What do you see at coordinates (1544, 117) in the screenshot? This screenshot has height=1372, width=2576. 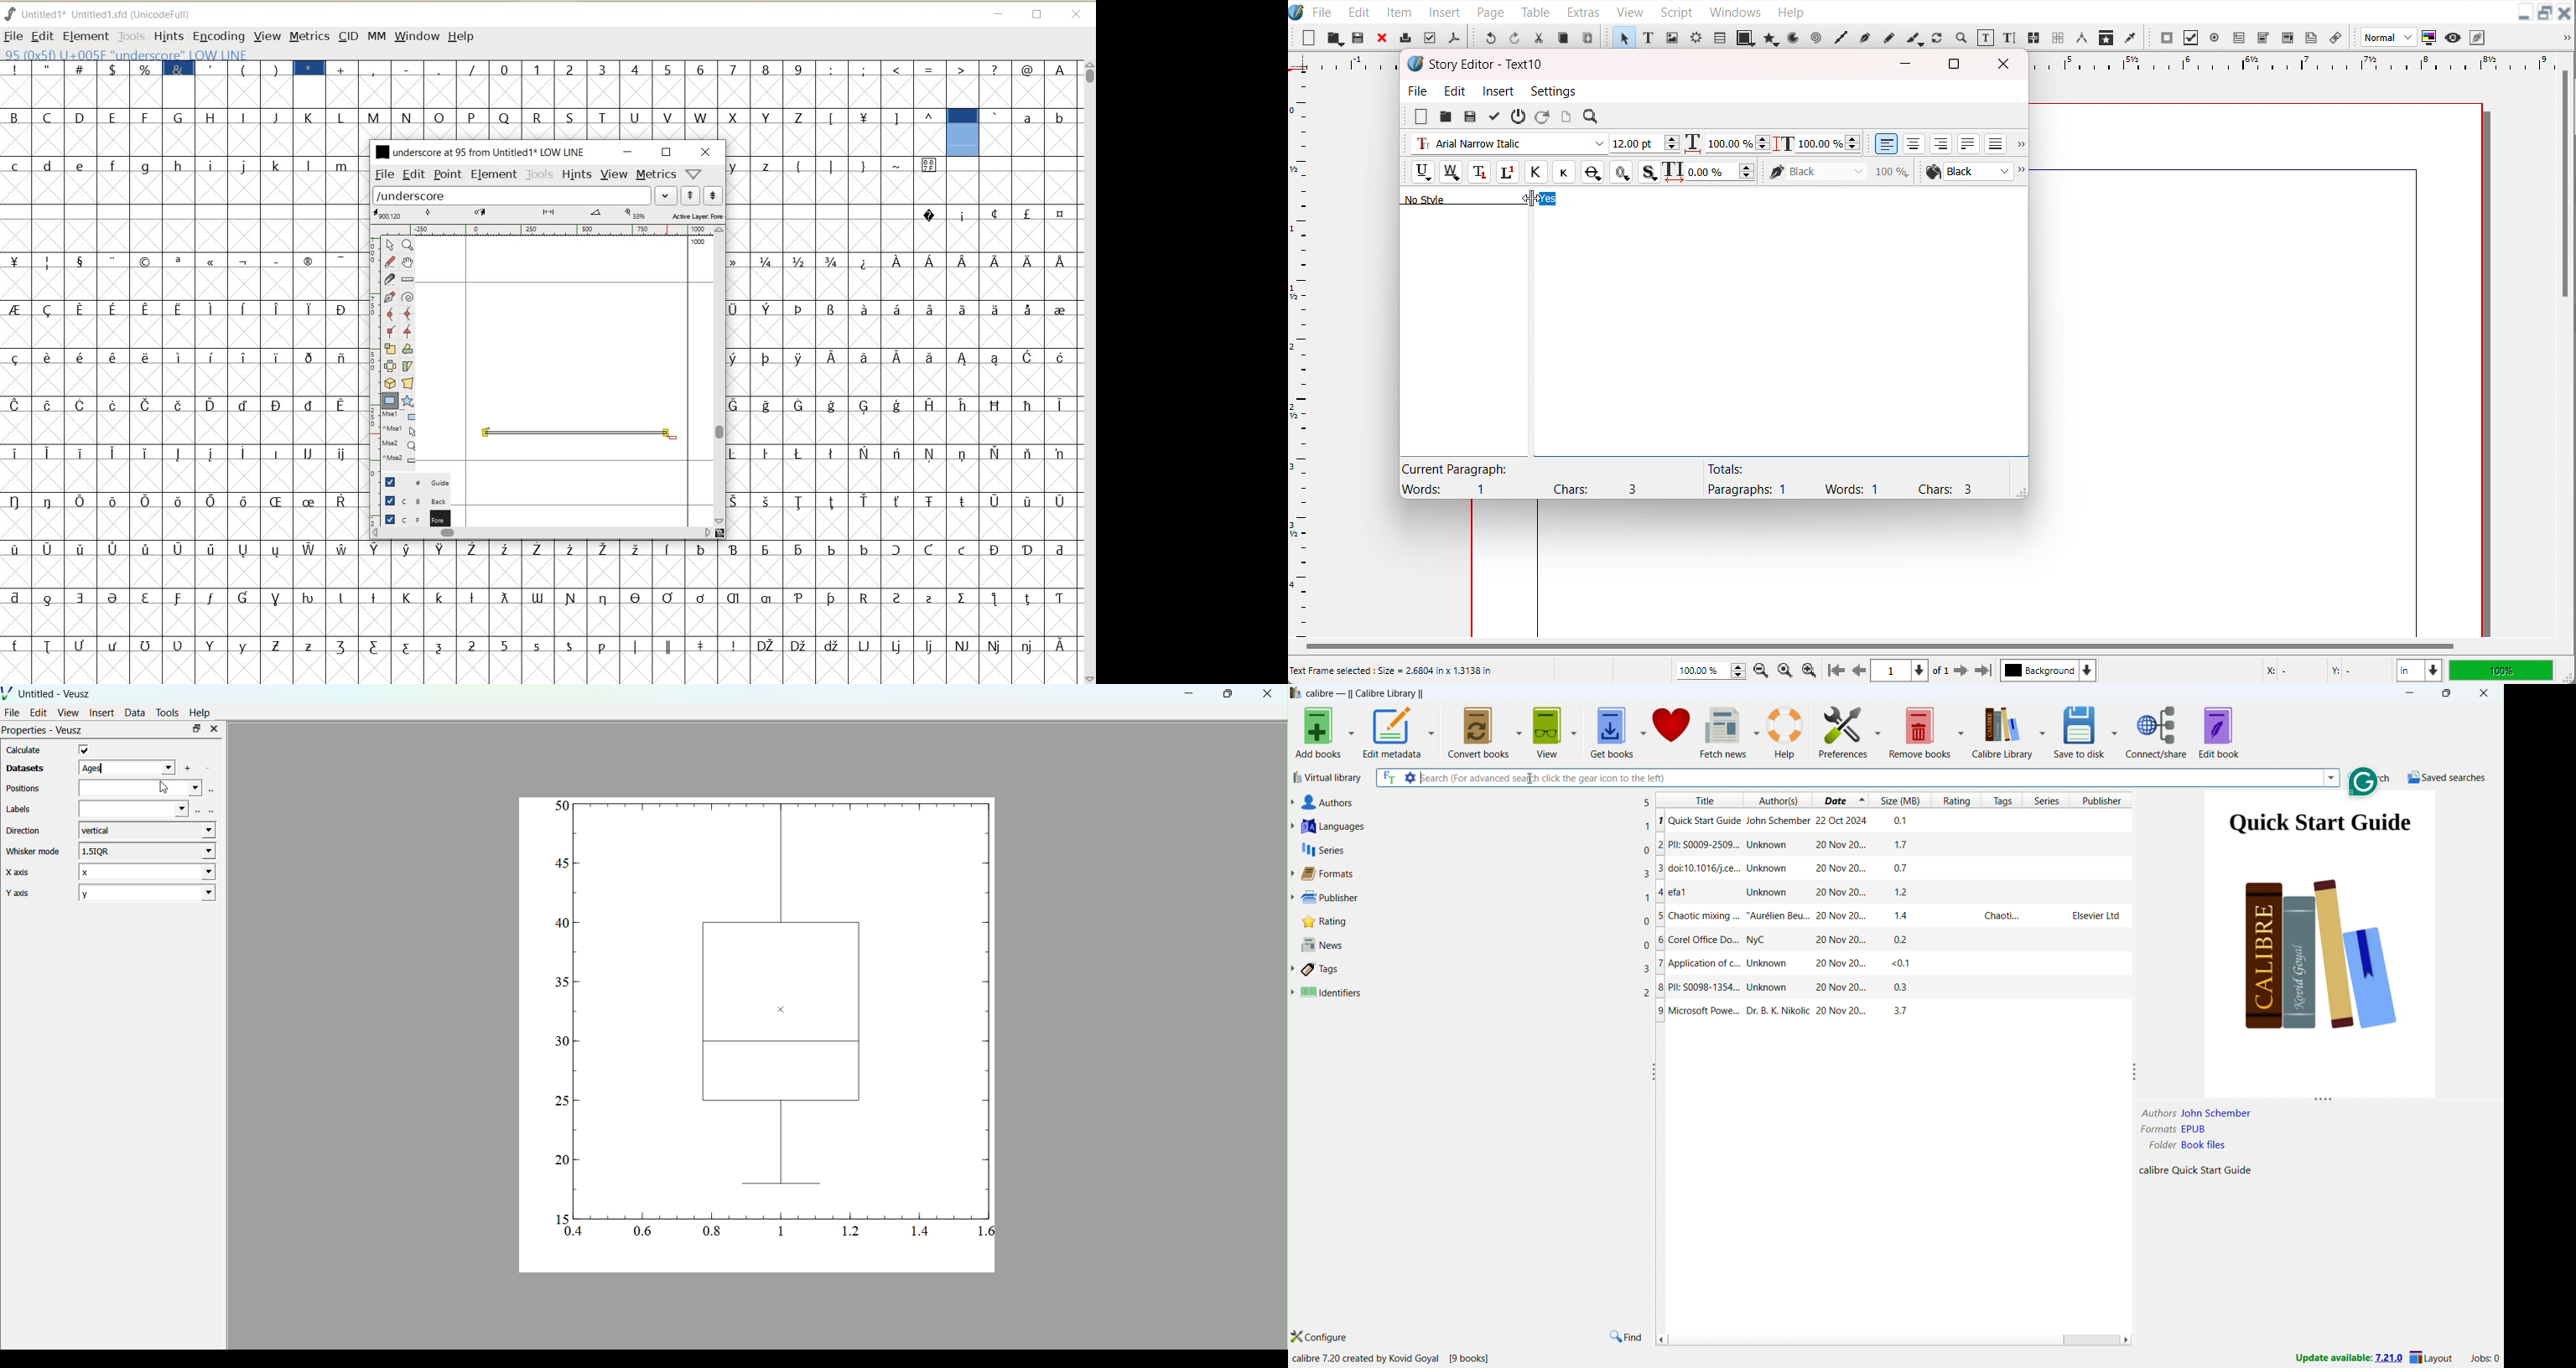 I see `Reload from the text frame` at bounding box center [1544, 117].